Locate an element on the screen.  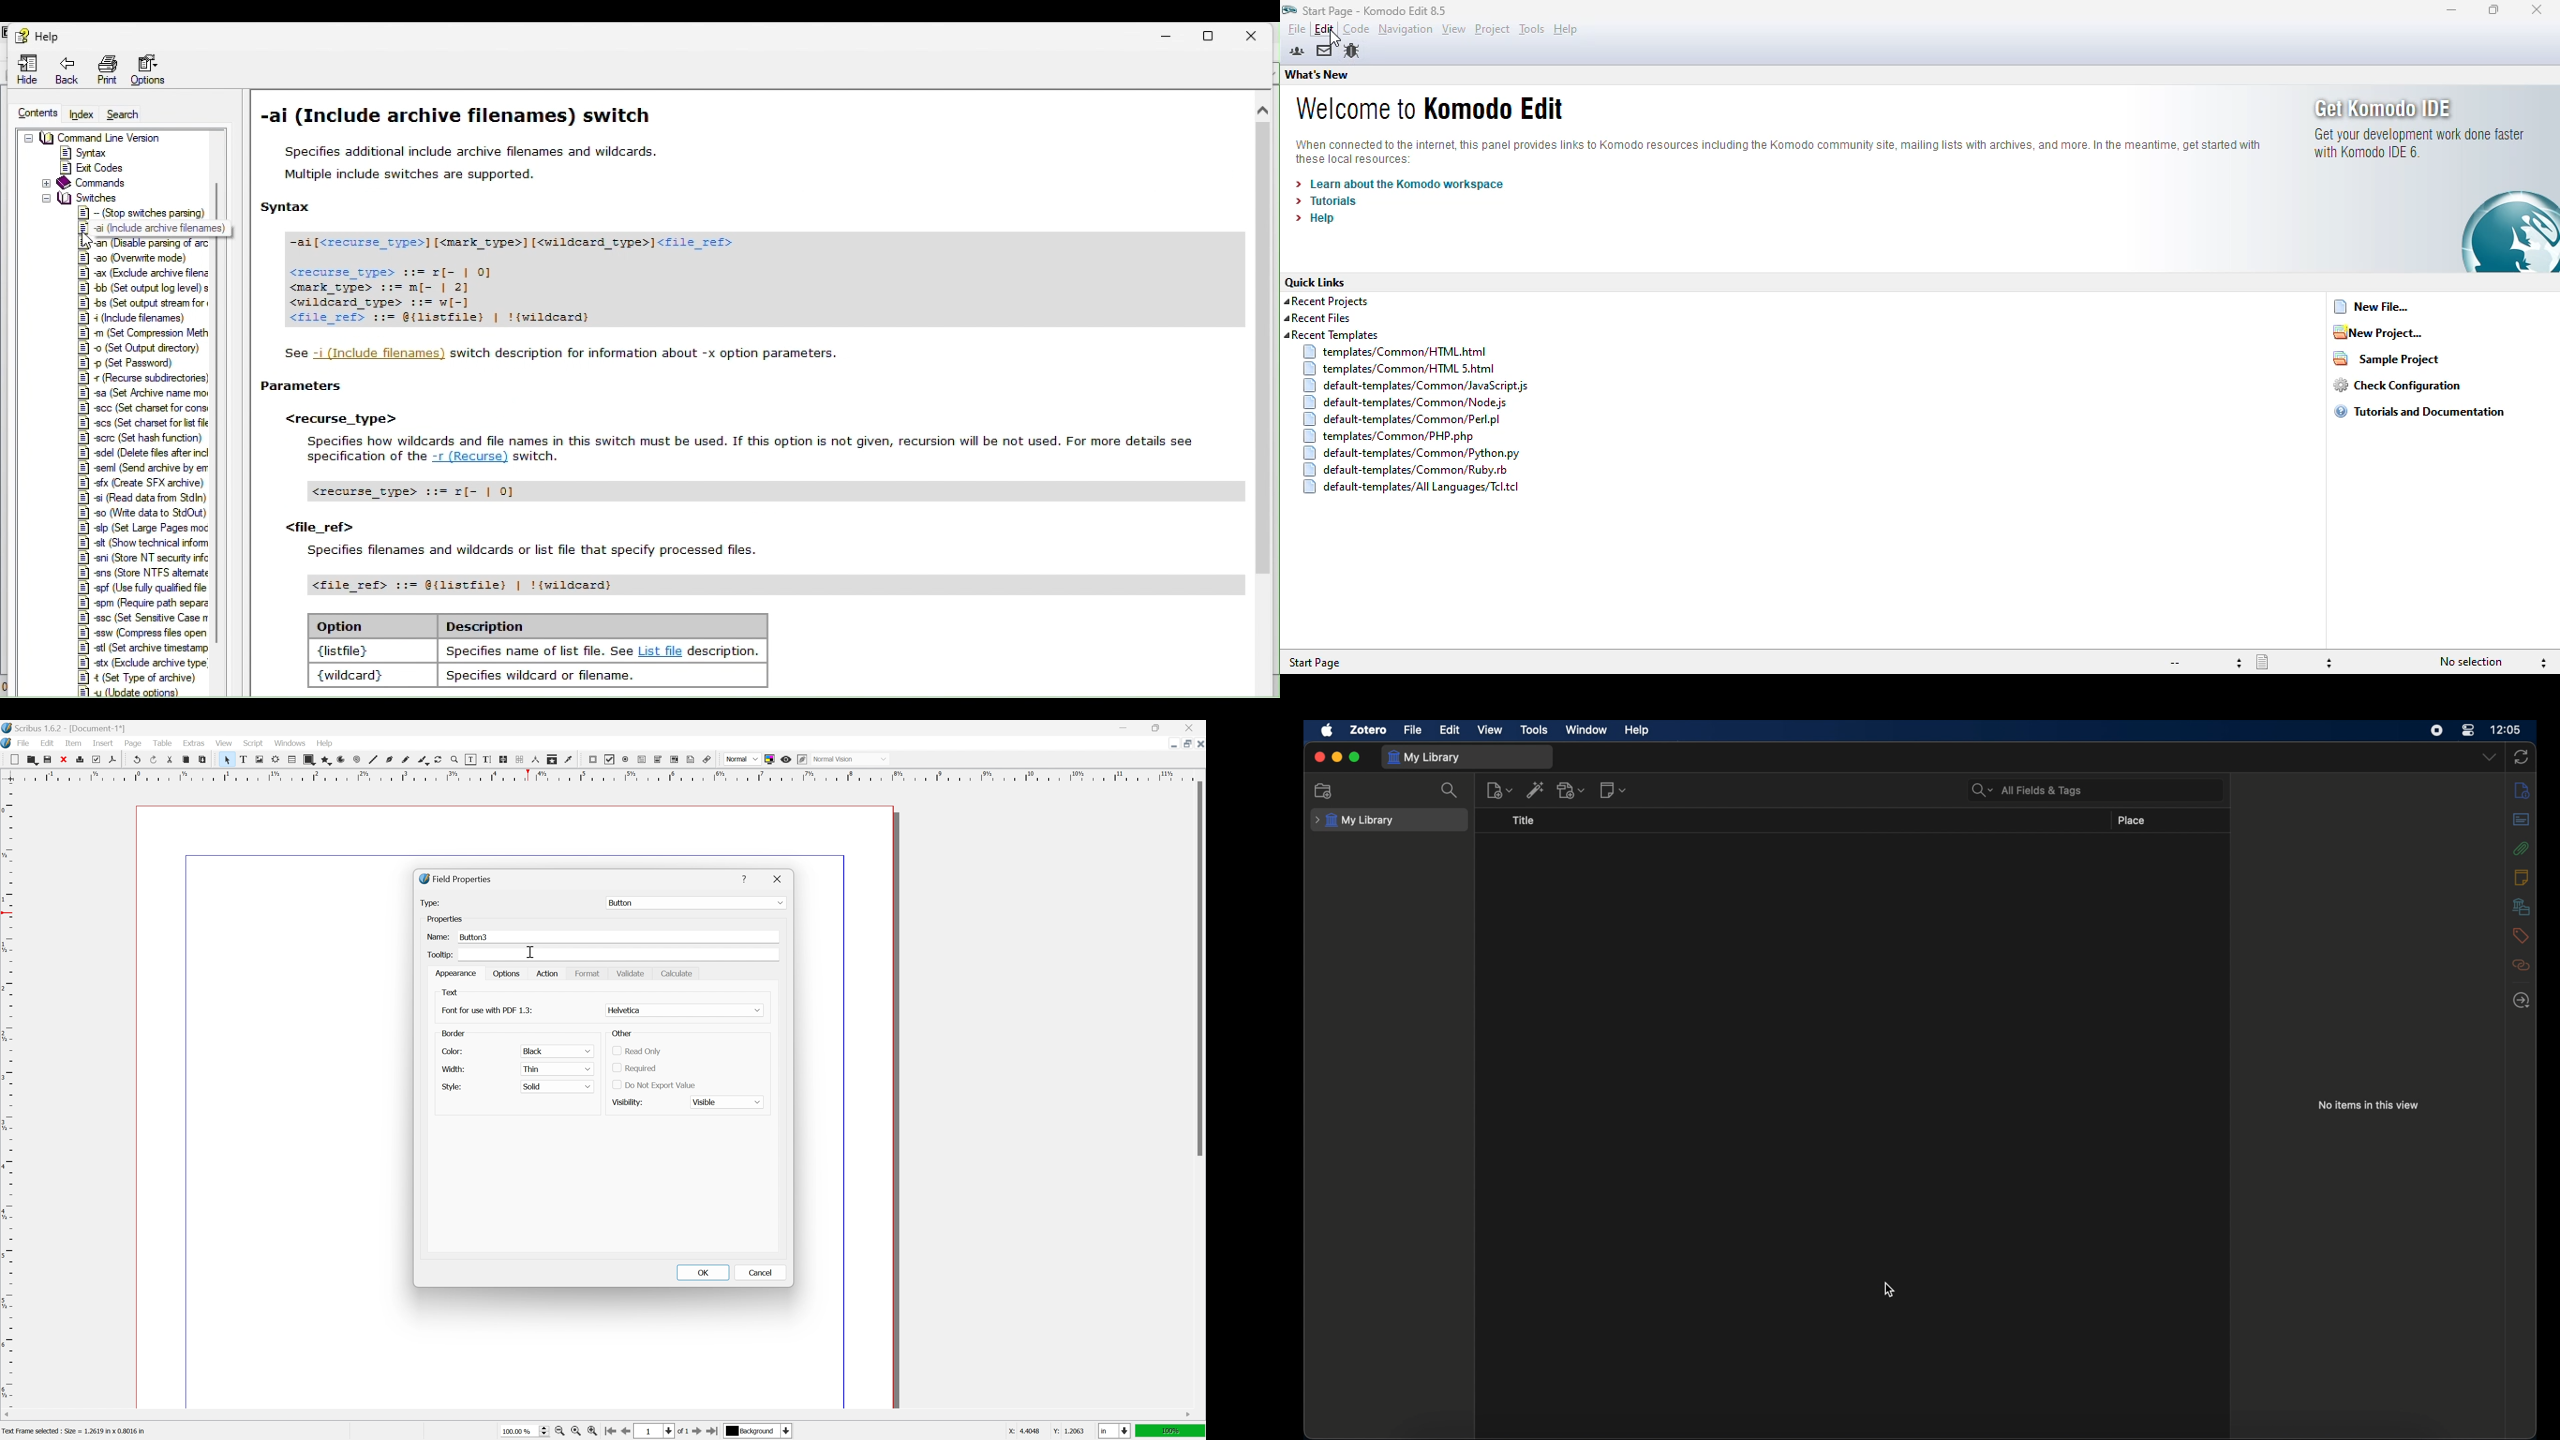
zoom in is located at coordinates (592, 1432).